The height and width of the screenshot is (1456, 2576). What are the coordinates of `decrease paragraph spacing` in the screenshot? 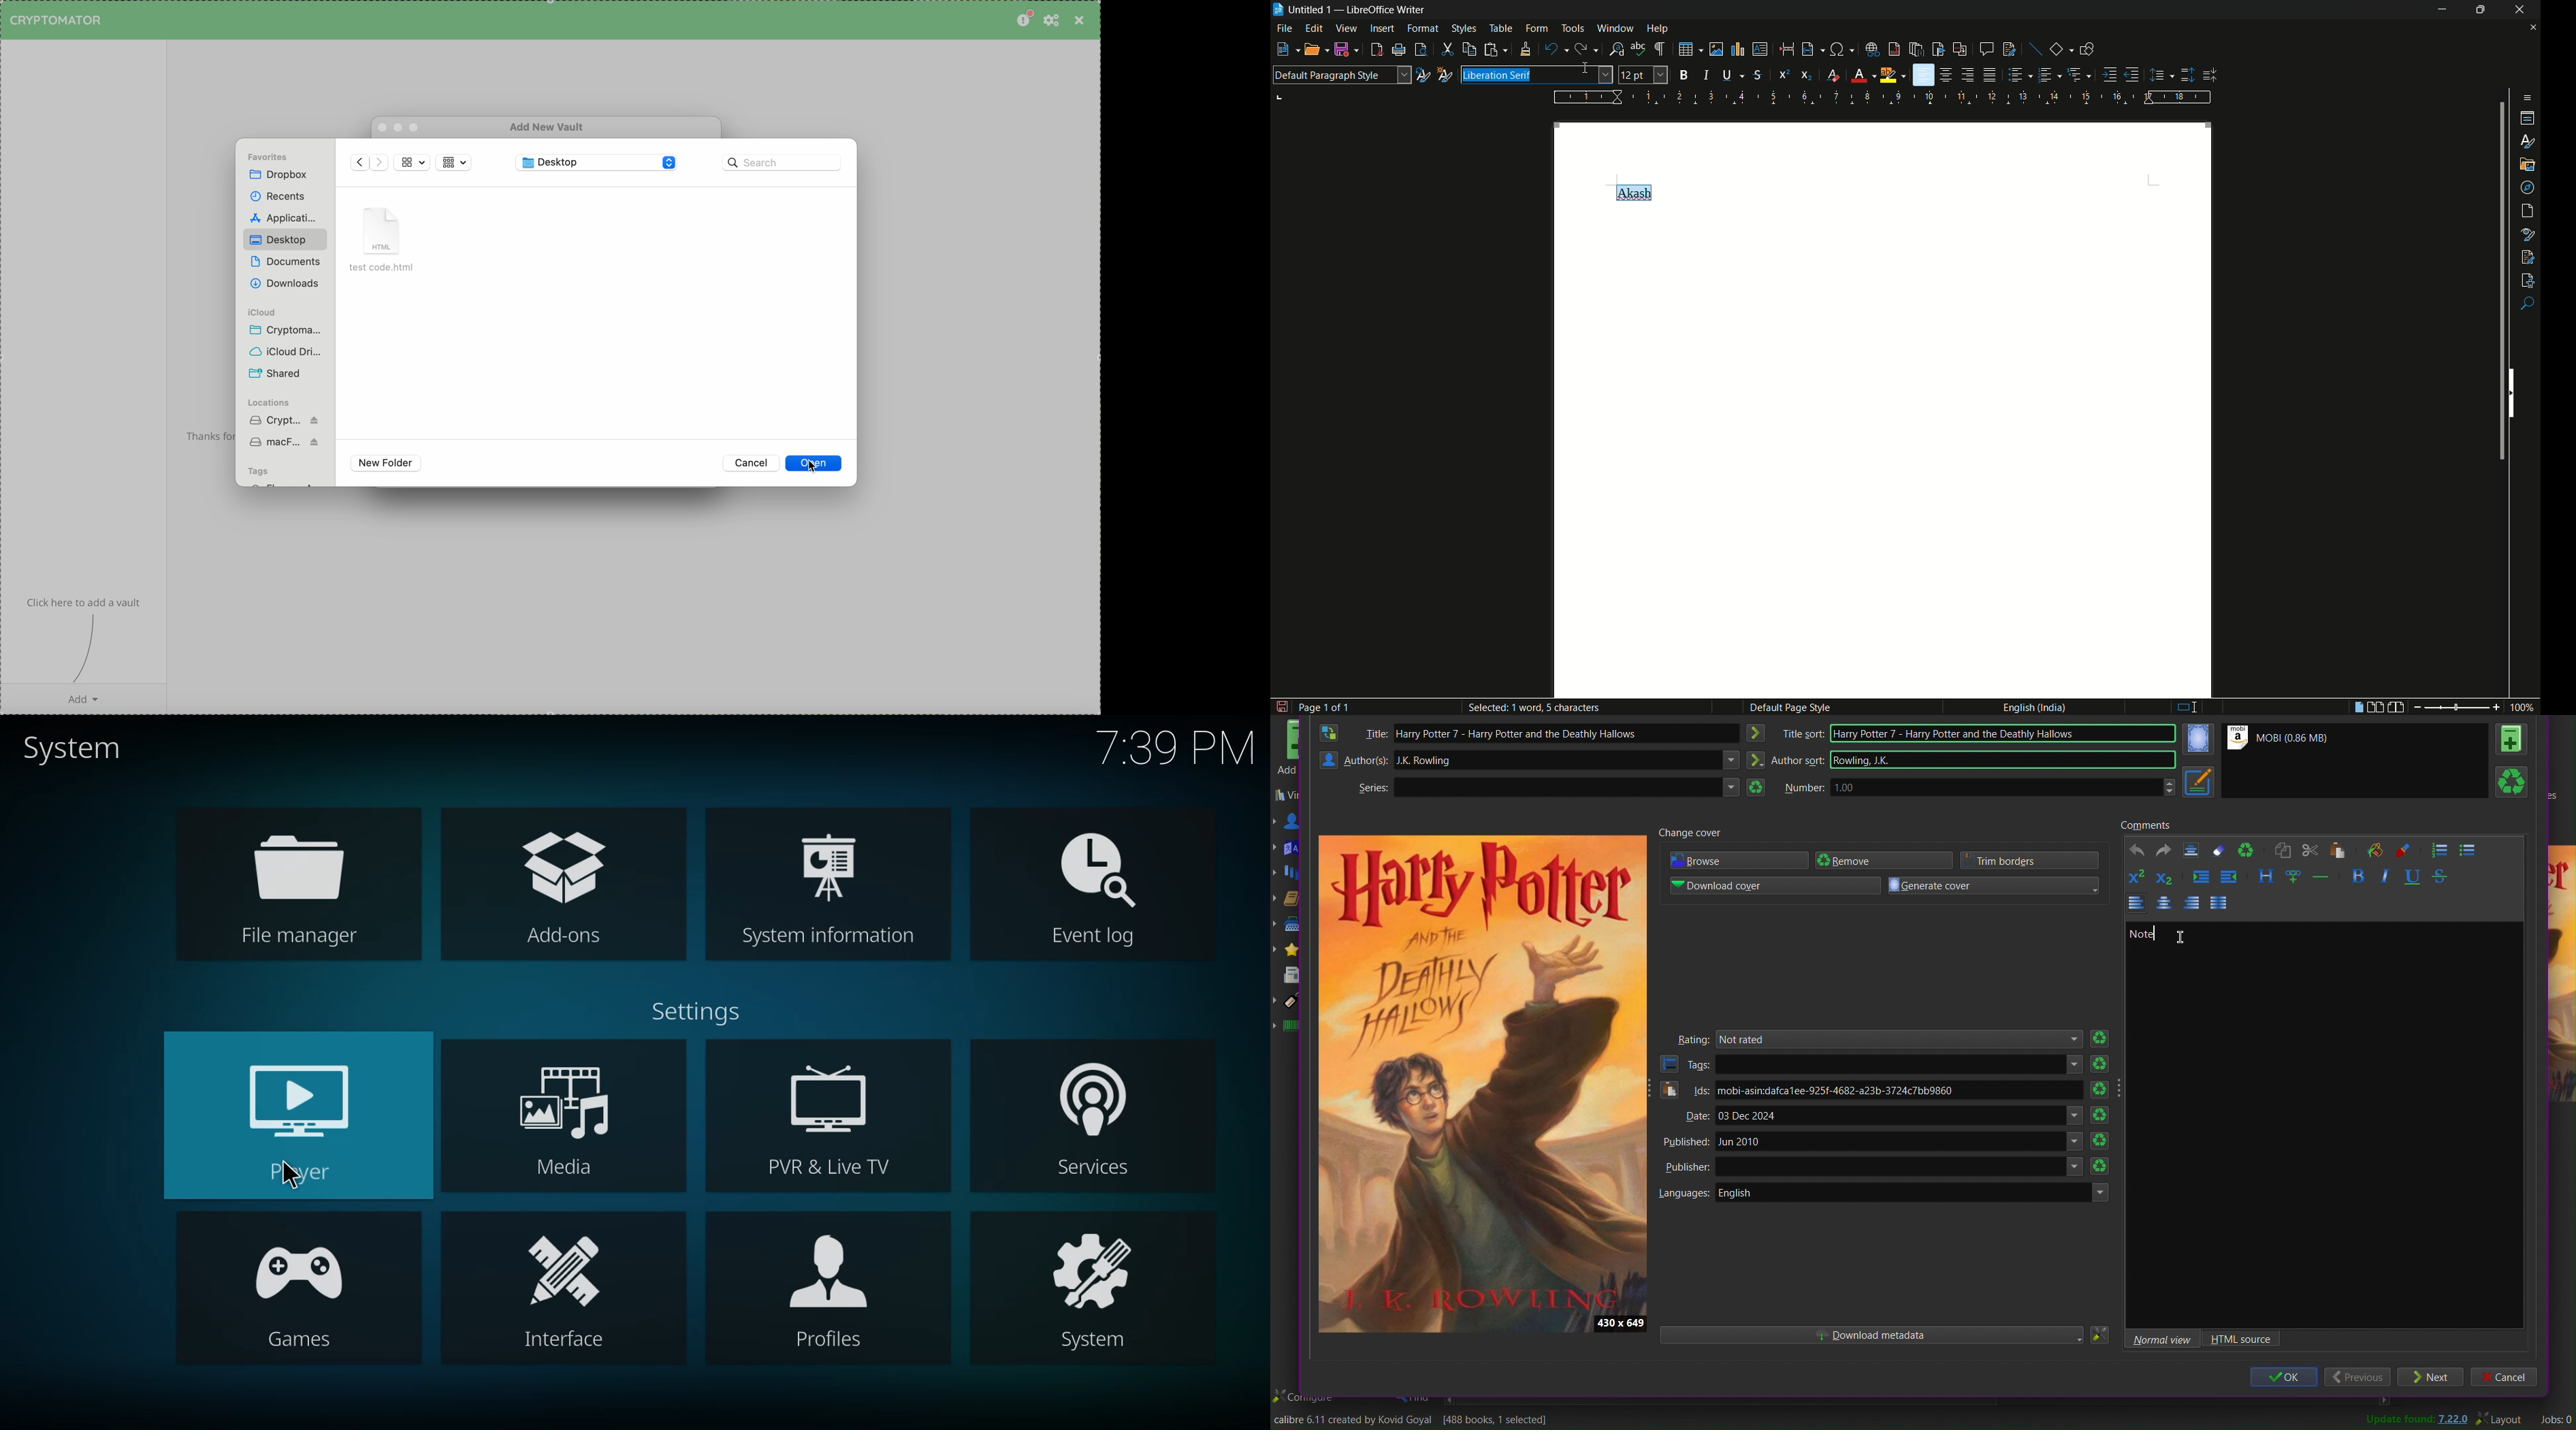 It's located at (2211, 75).